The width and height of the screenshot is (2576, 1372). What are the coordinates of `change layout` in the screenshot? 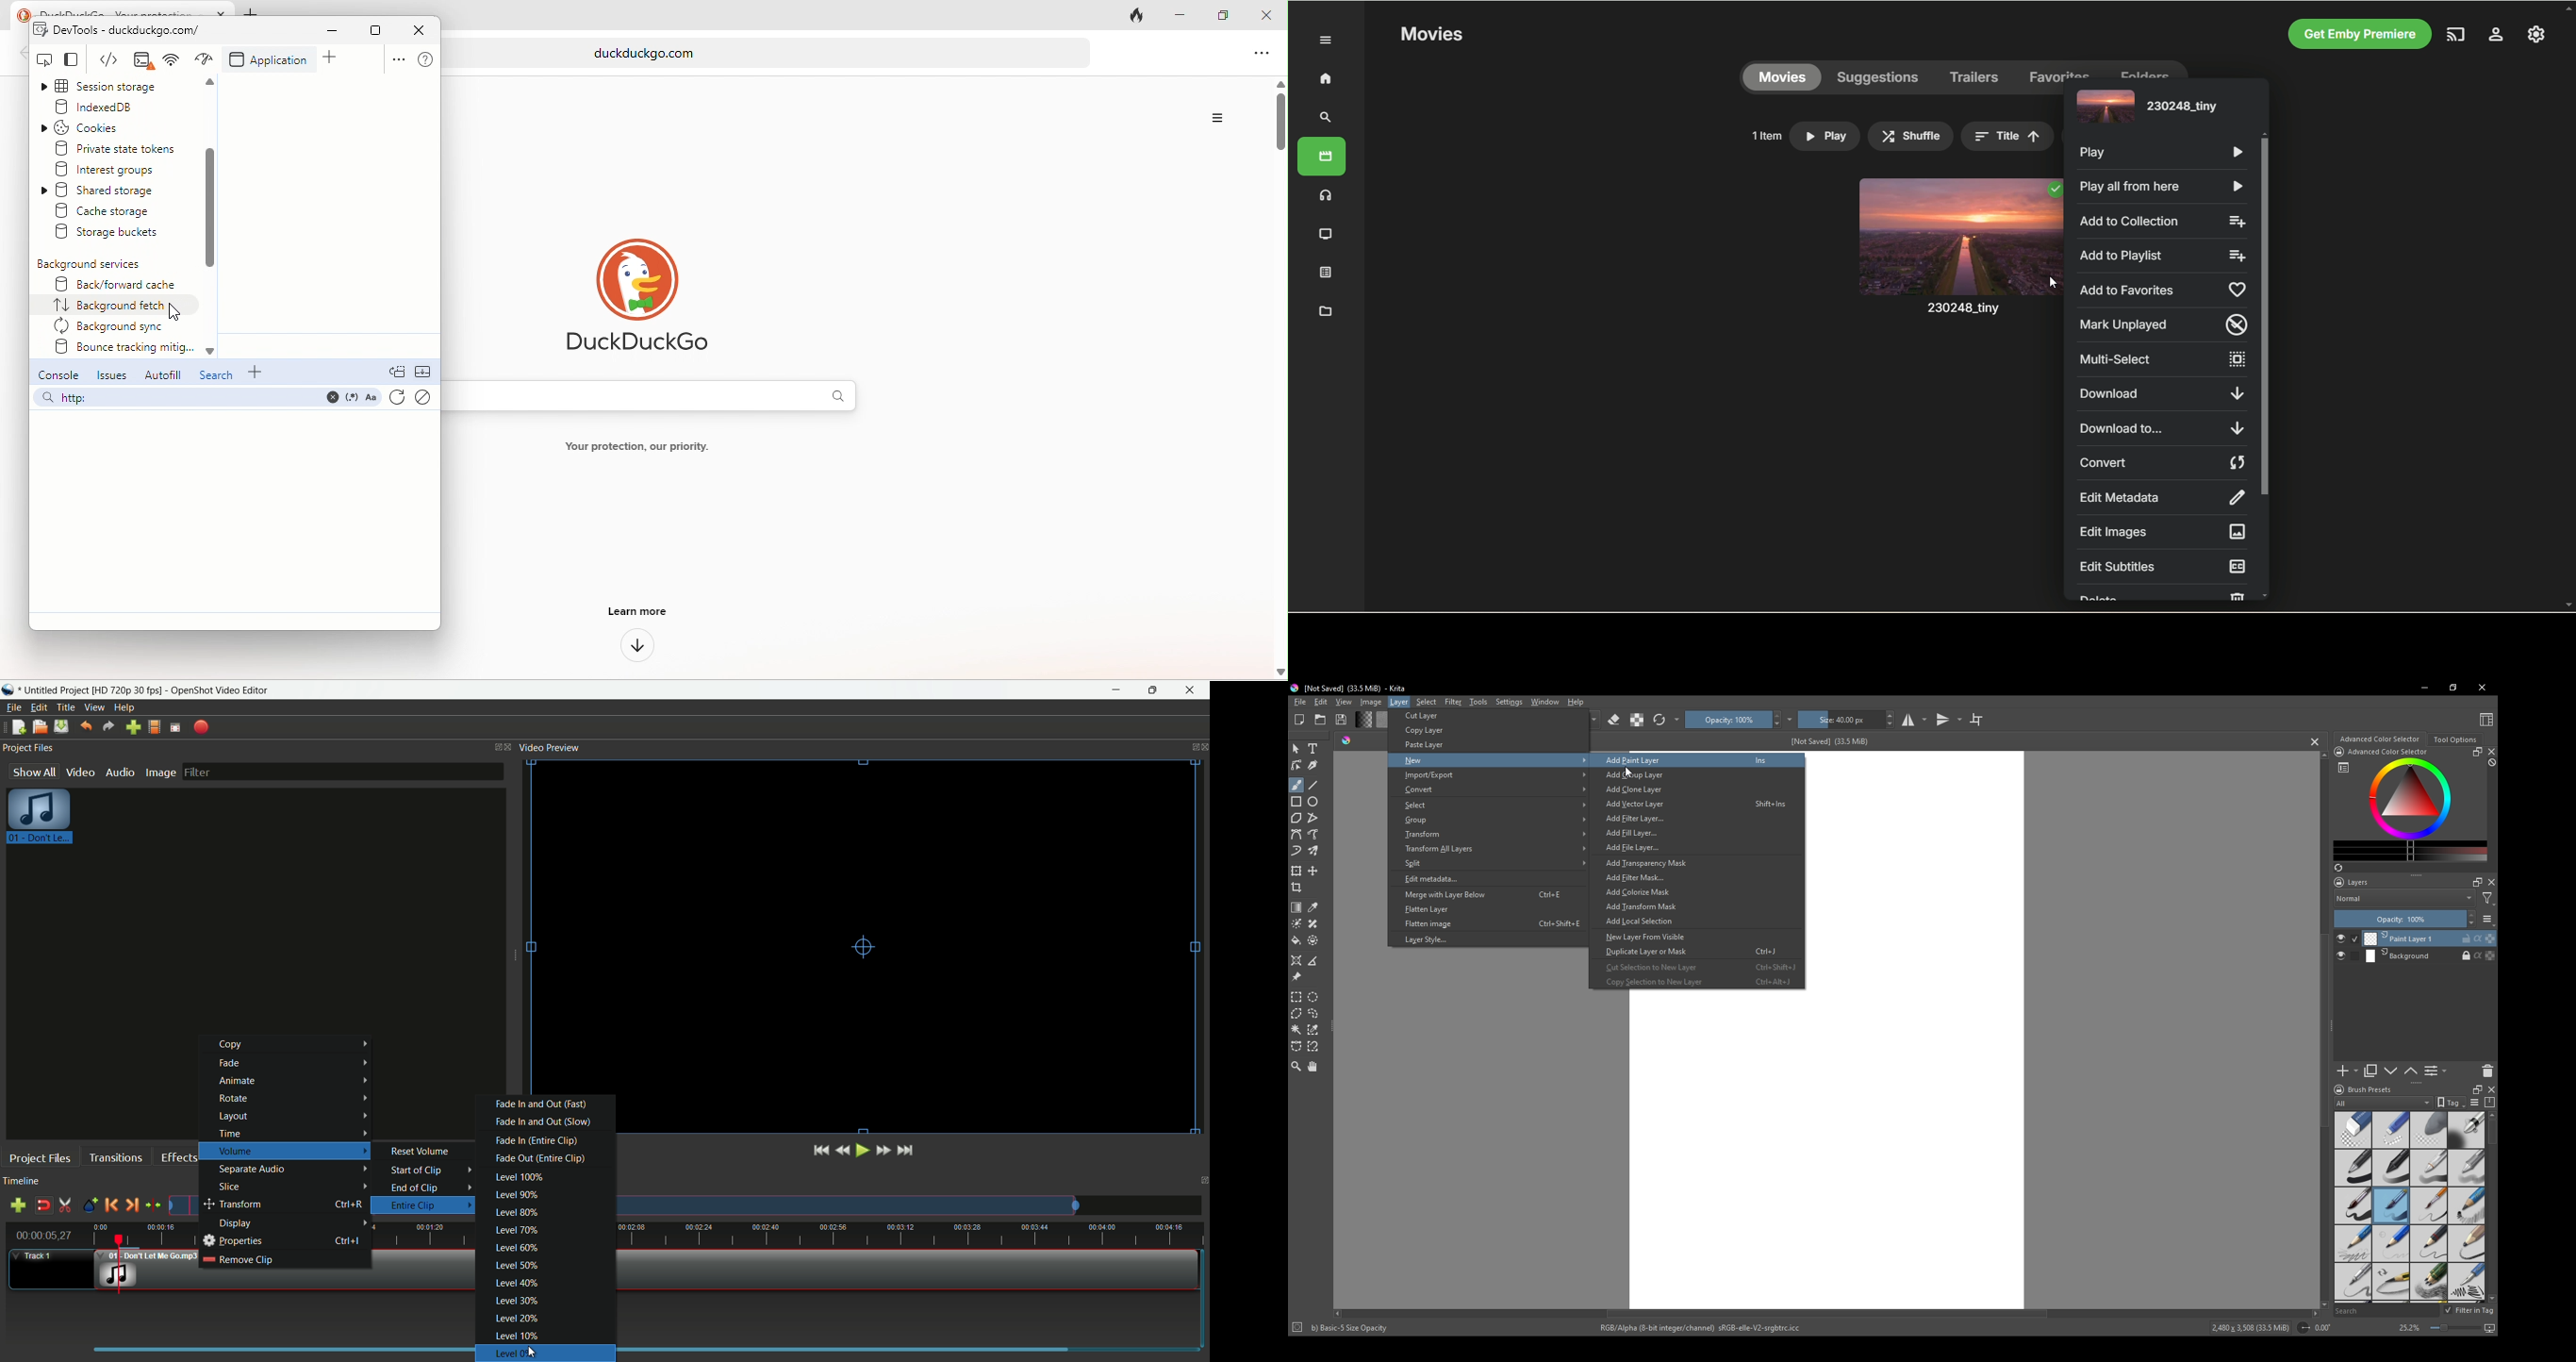 It's located at (494, 746).